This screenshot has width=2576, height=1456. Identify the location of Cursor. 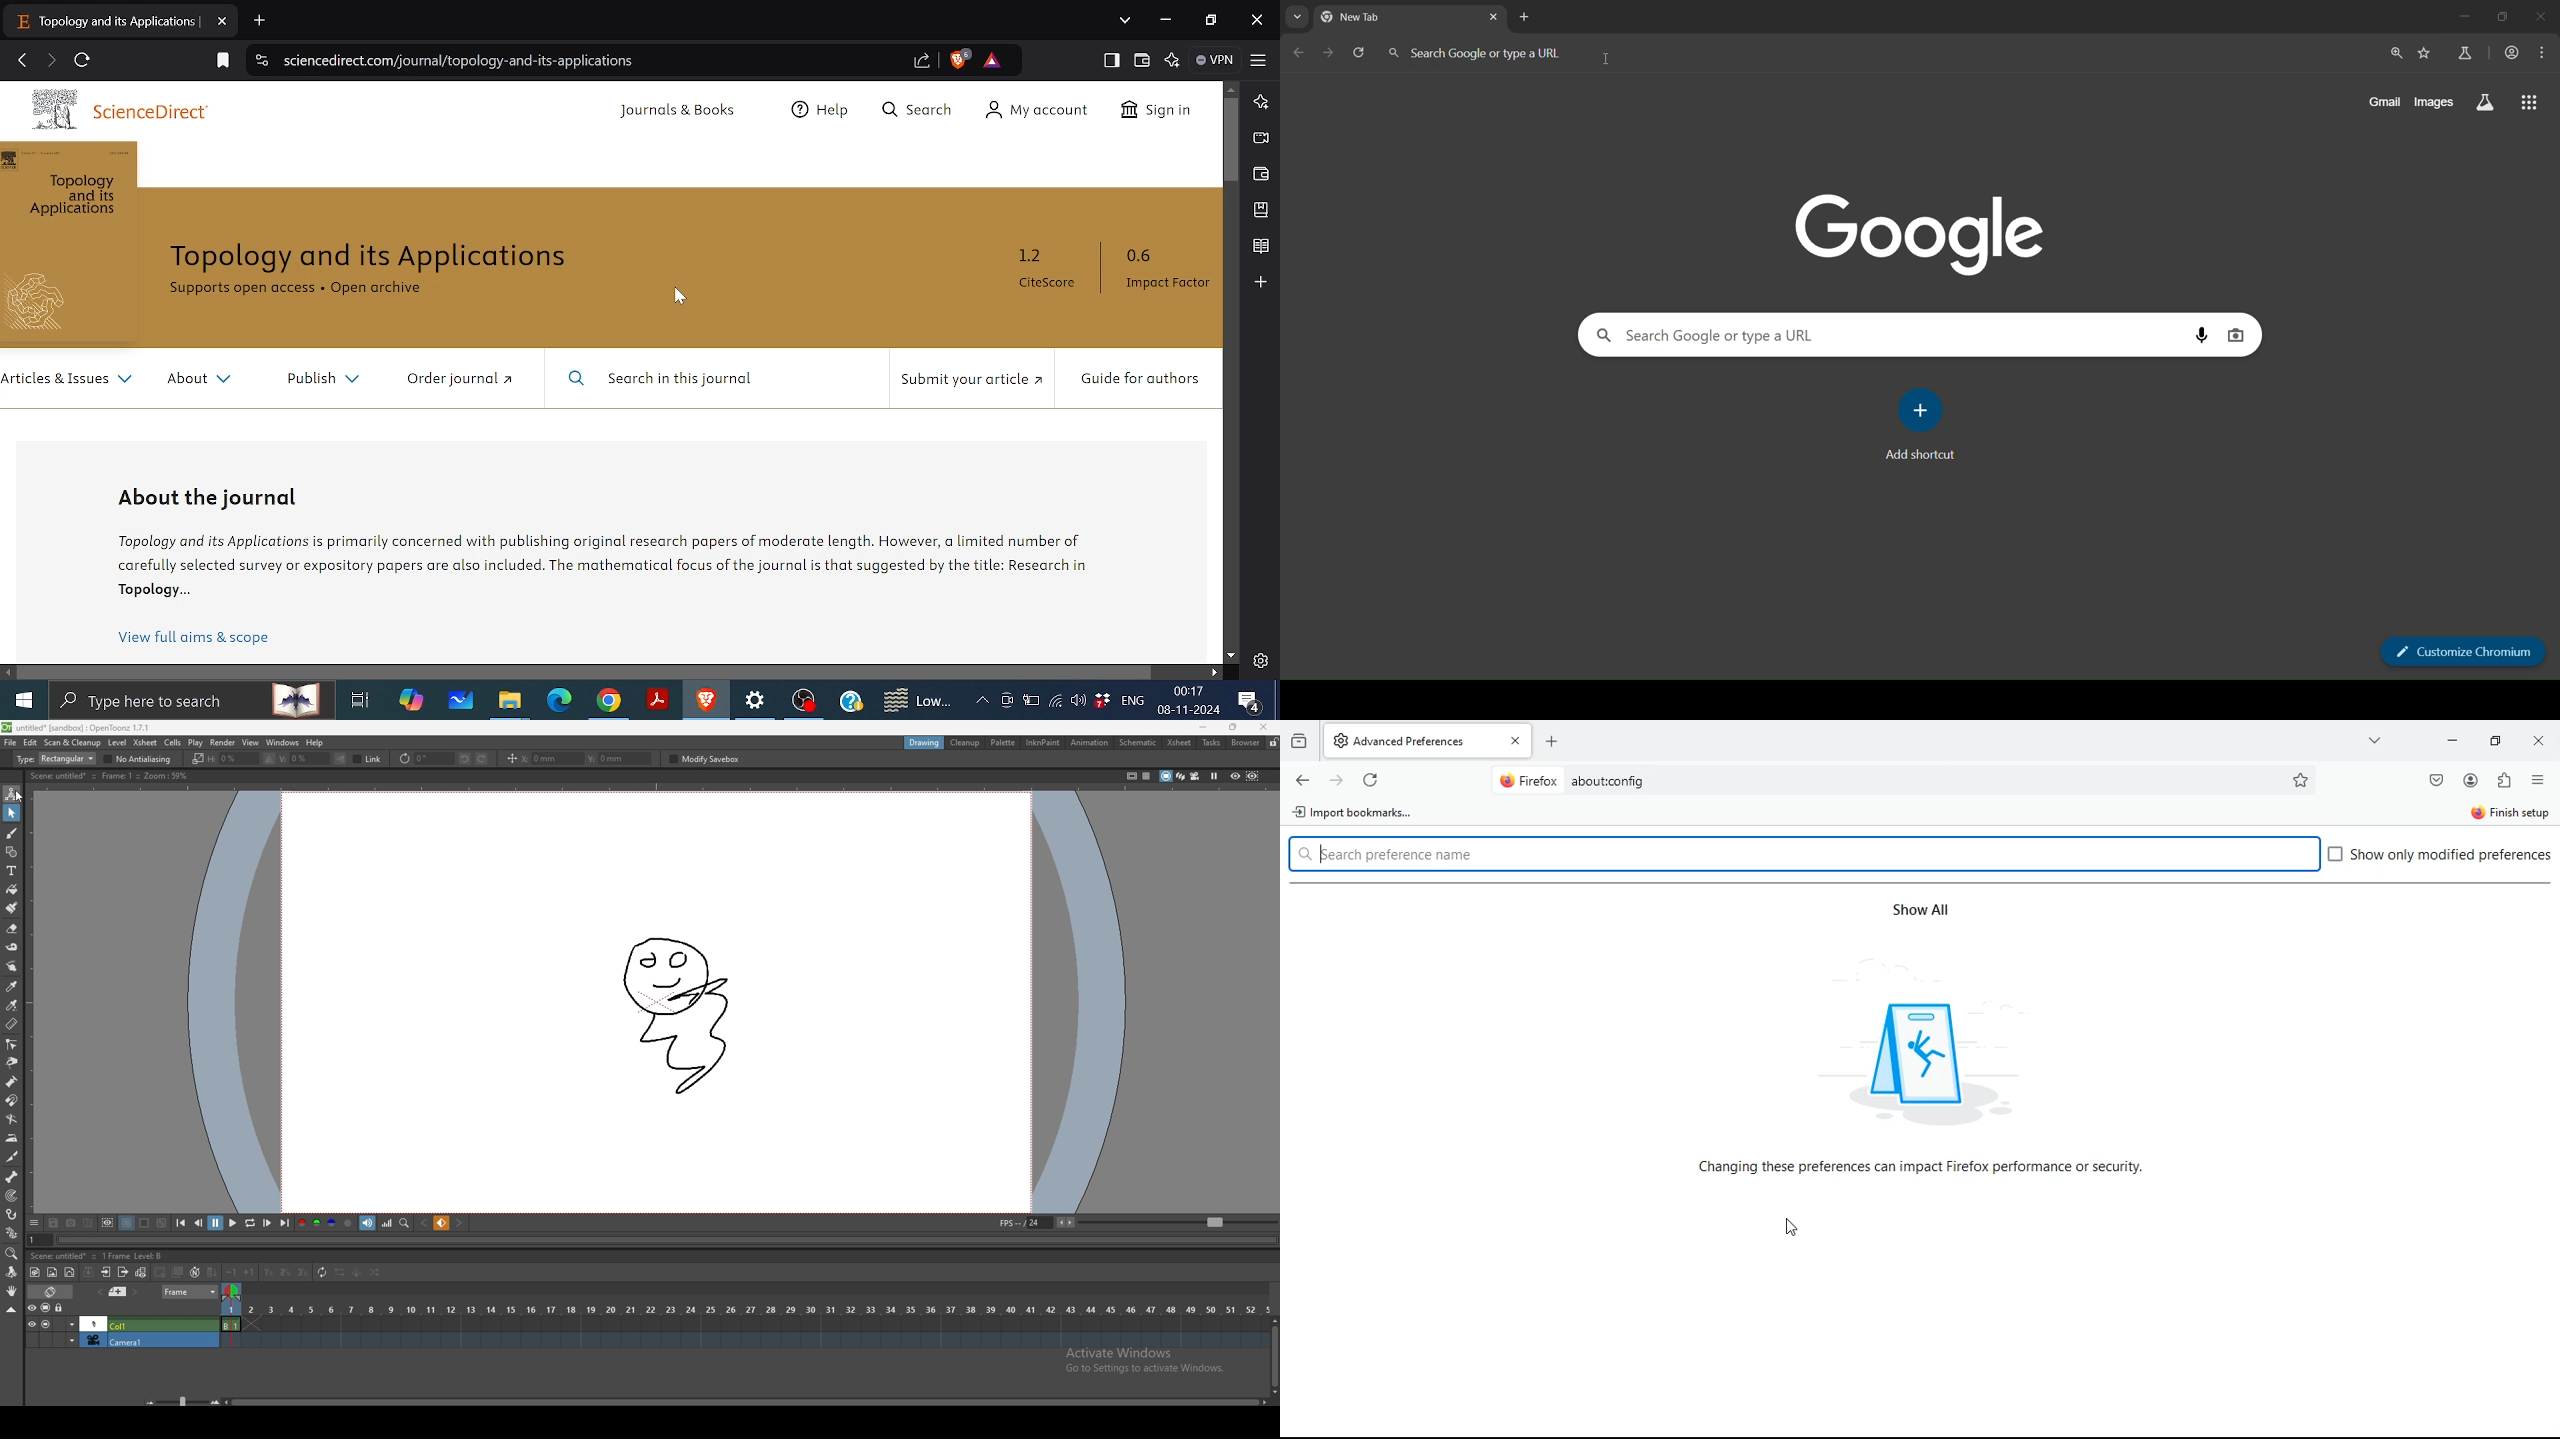
(1794, 1229).